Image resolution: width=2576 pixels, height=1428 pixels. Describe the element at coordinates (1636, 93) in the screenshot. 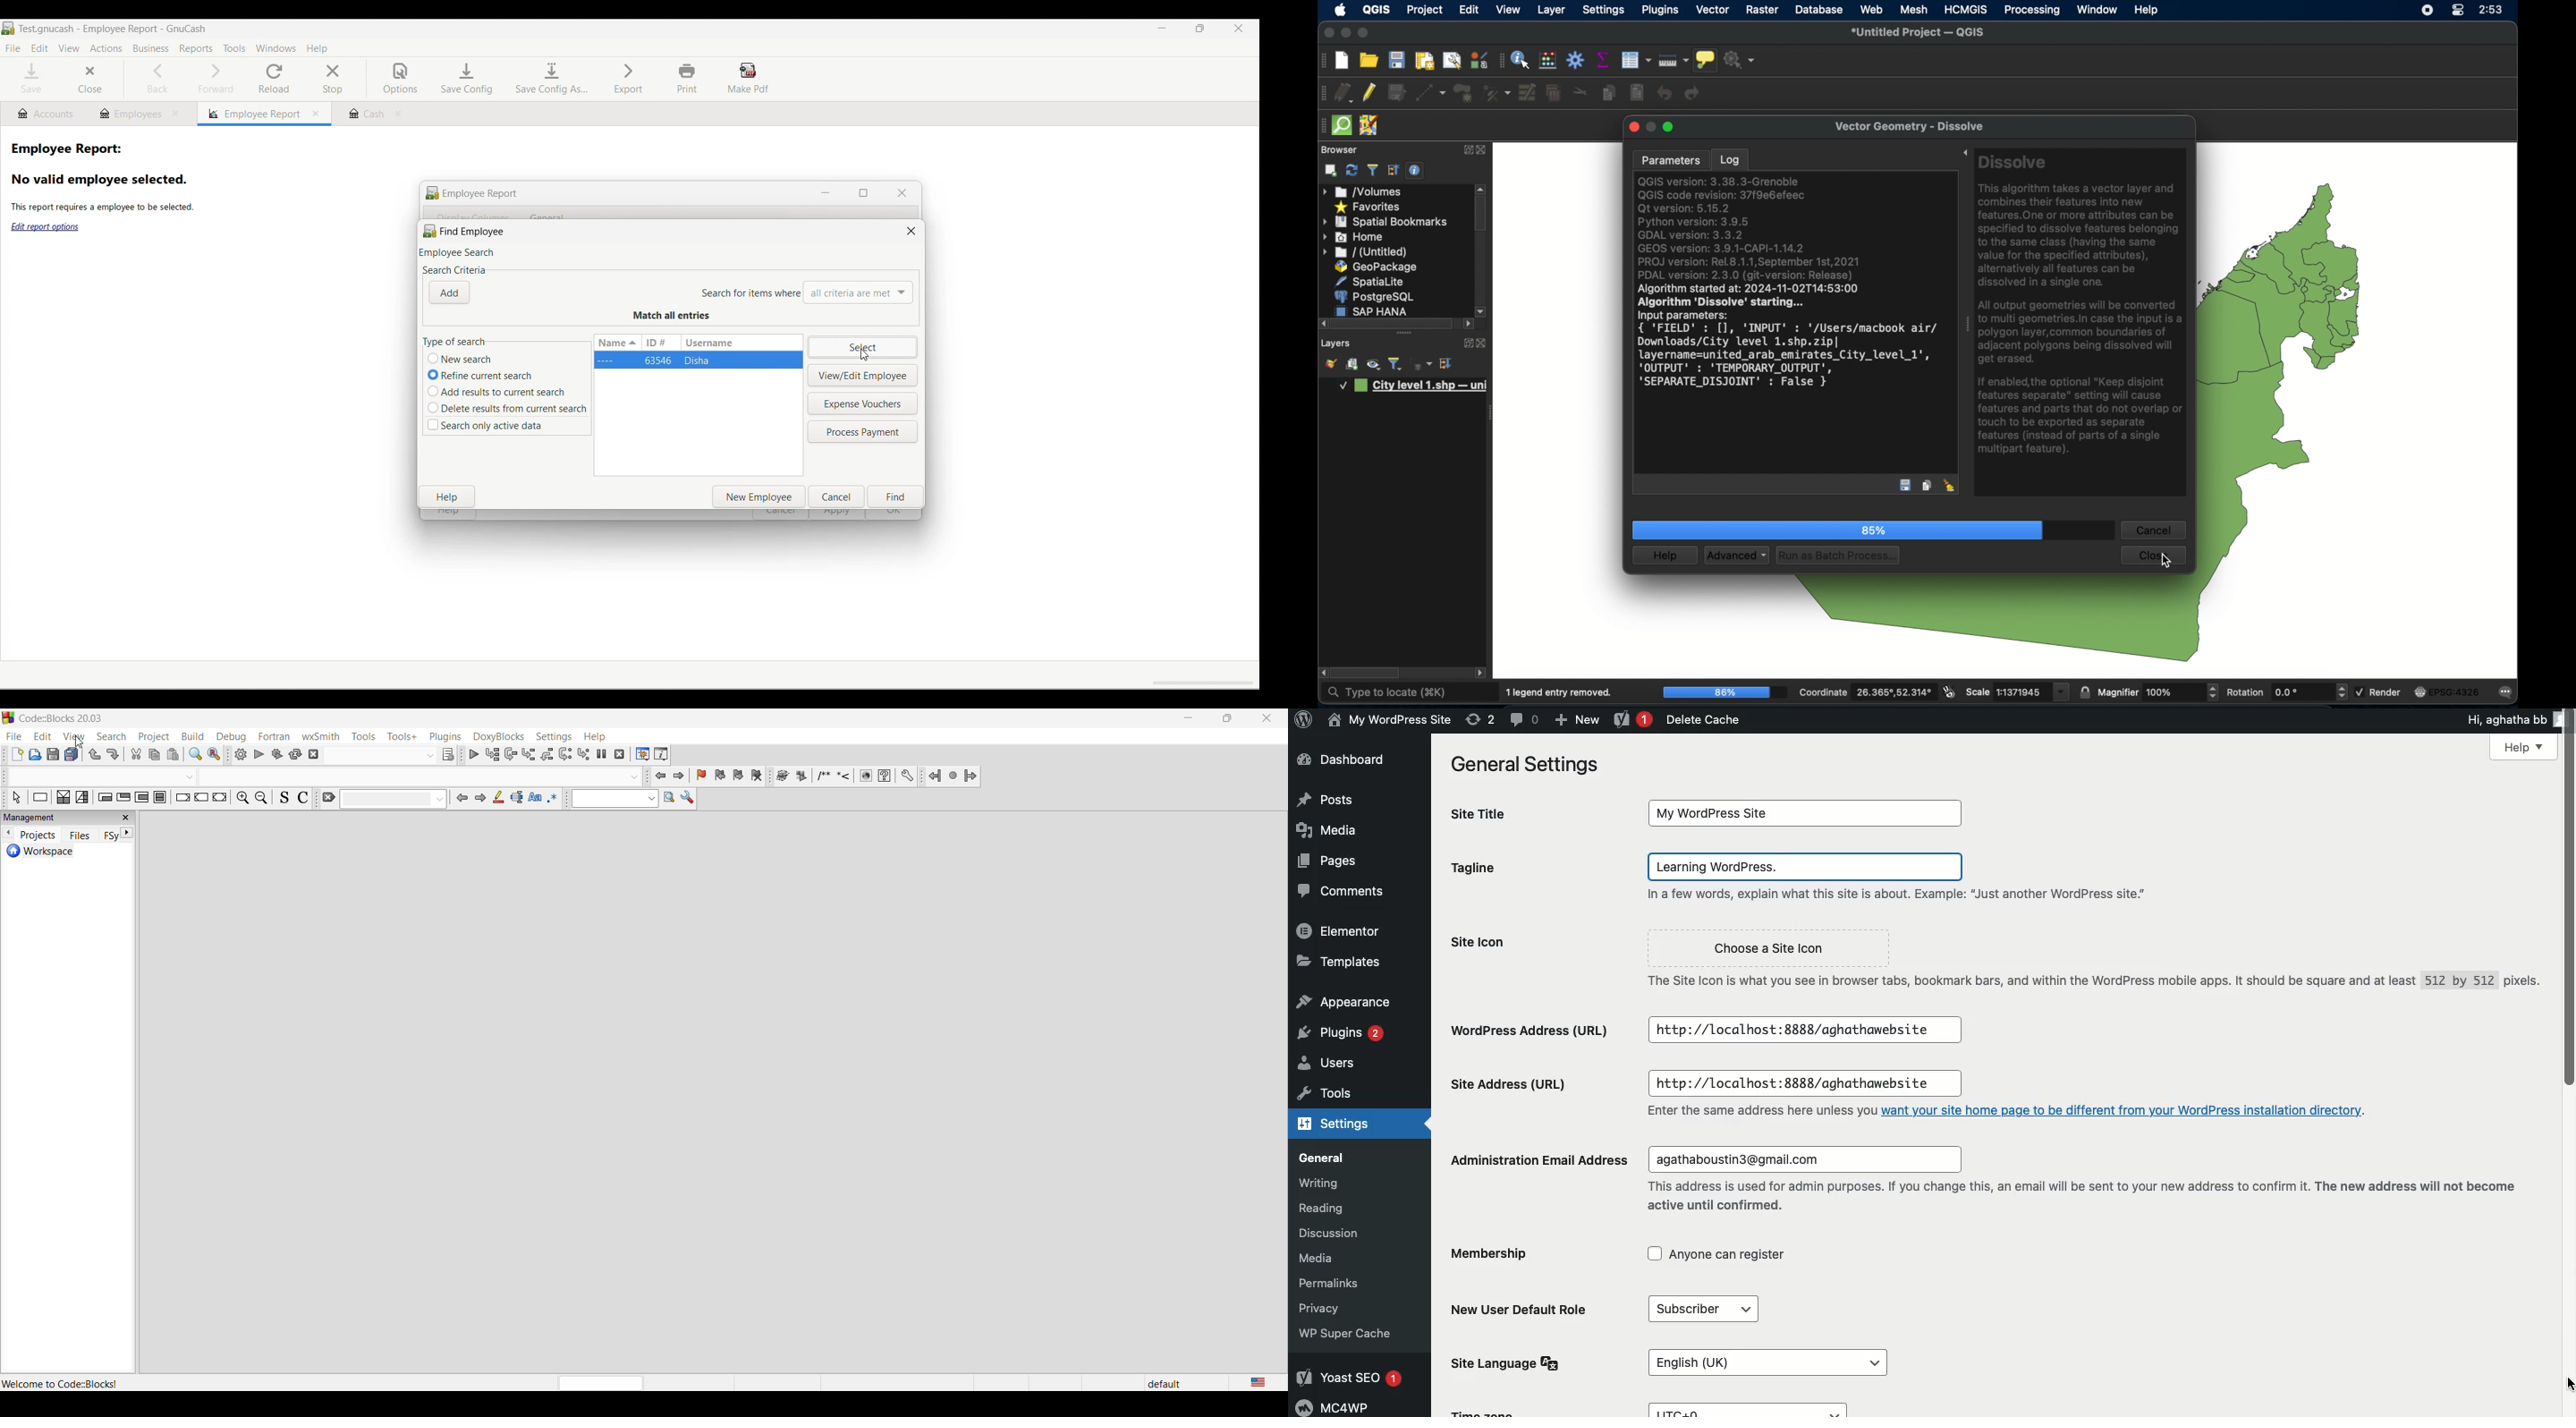

I see `paste features` at that location.